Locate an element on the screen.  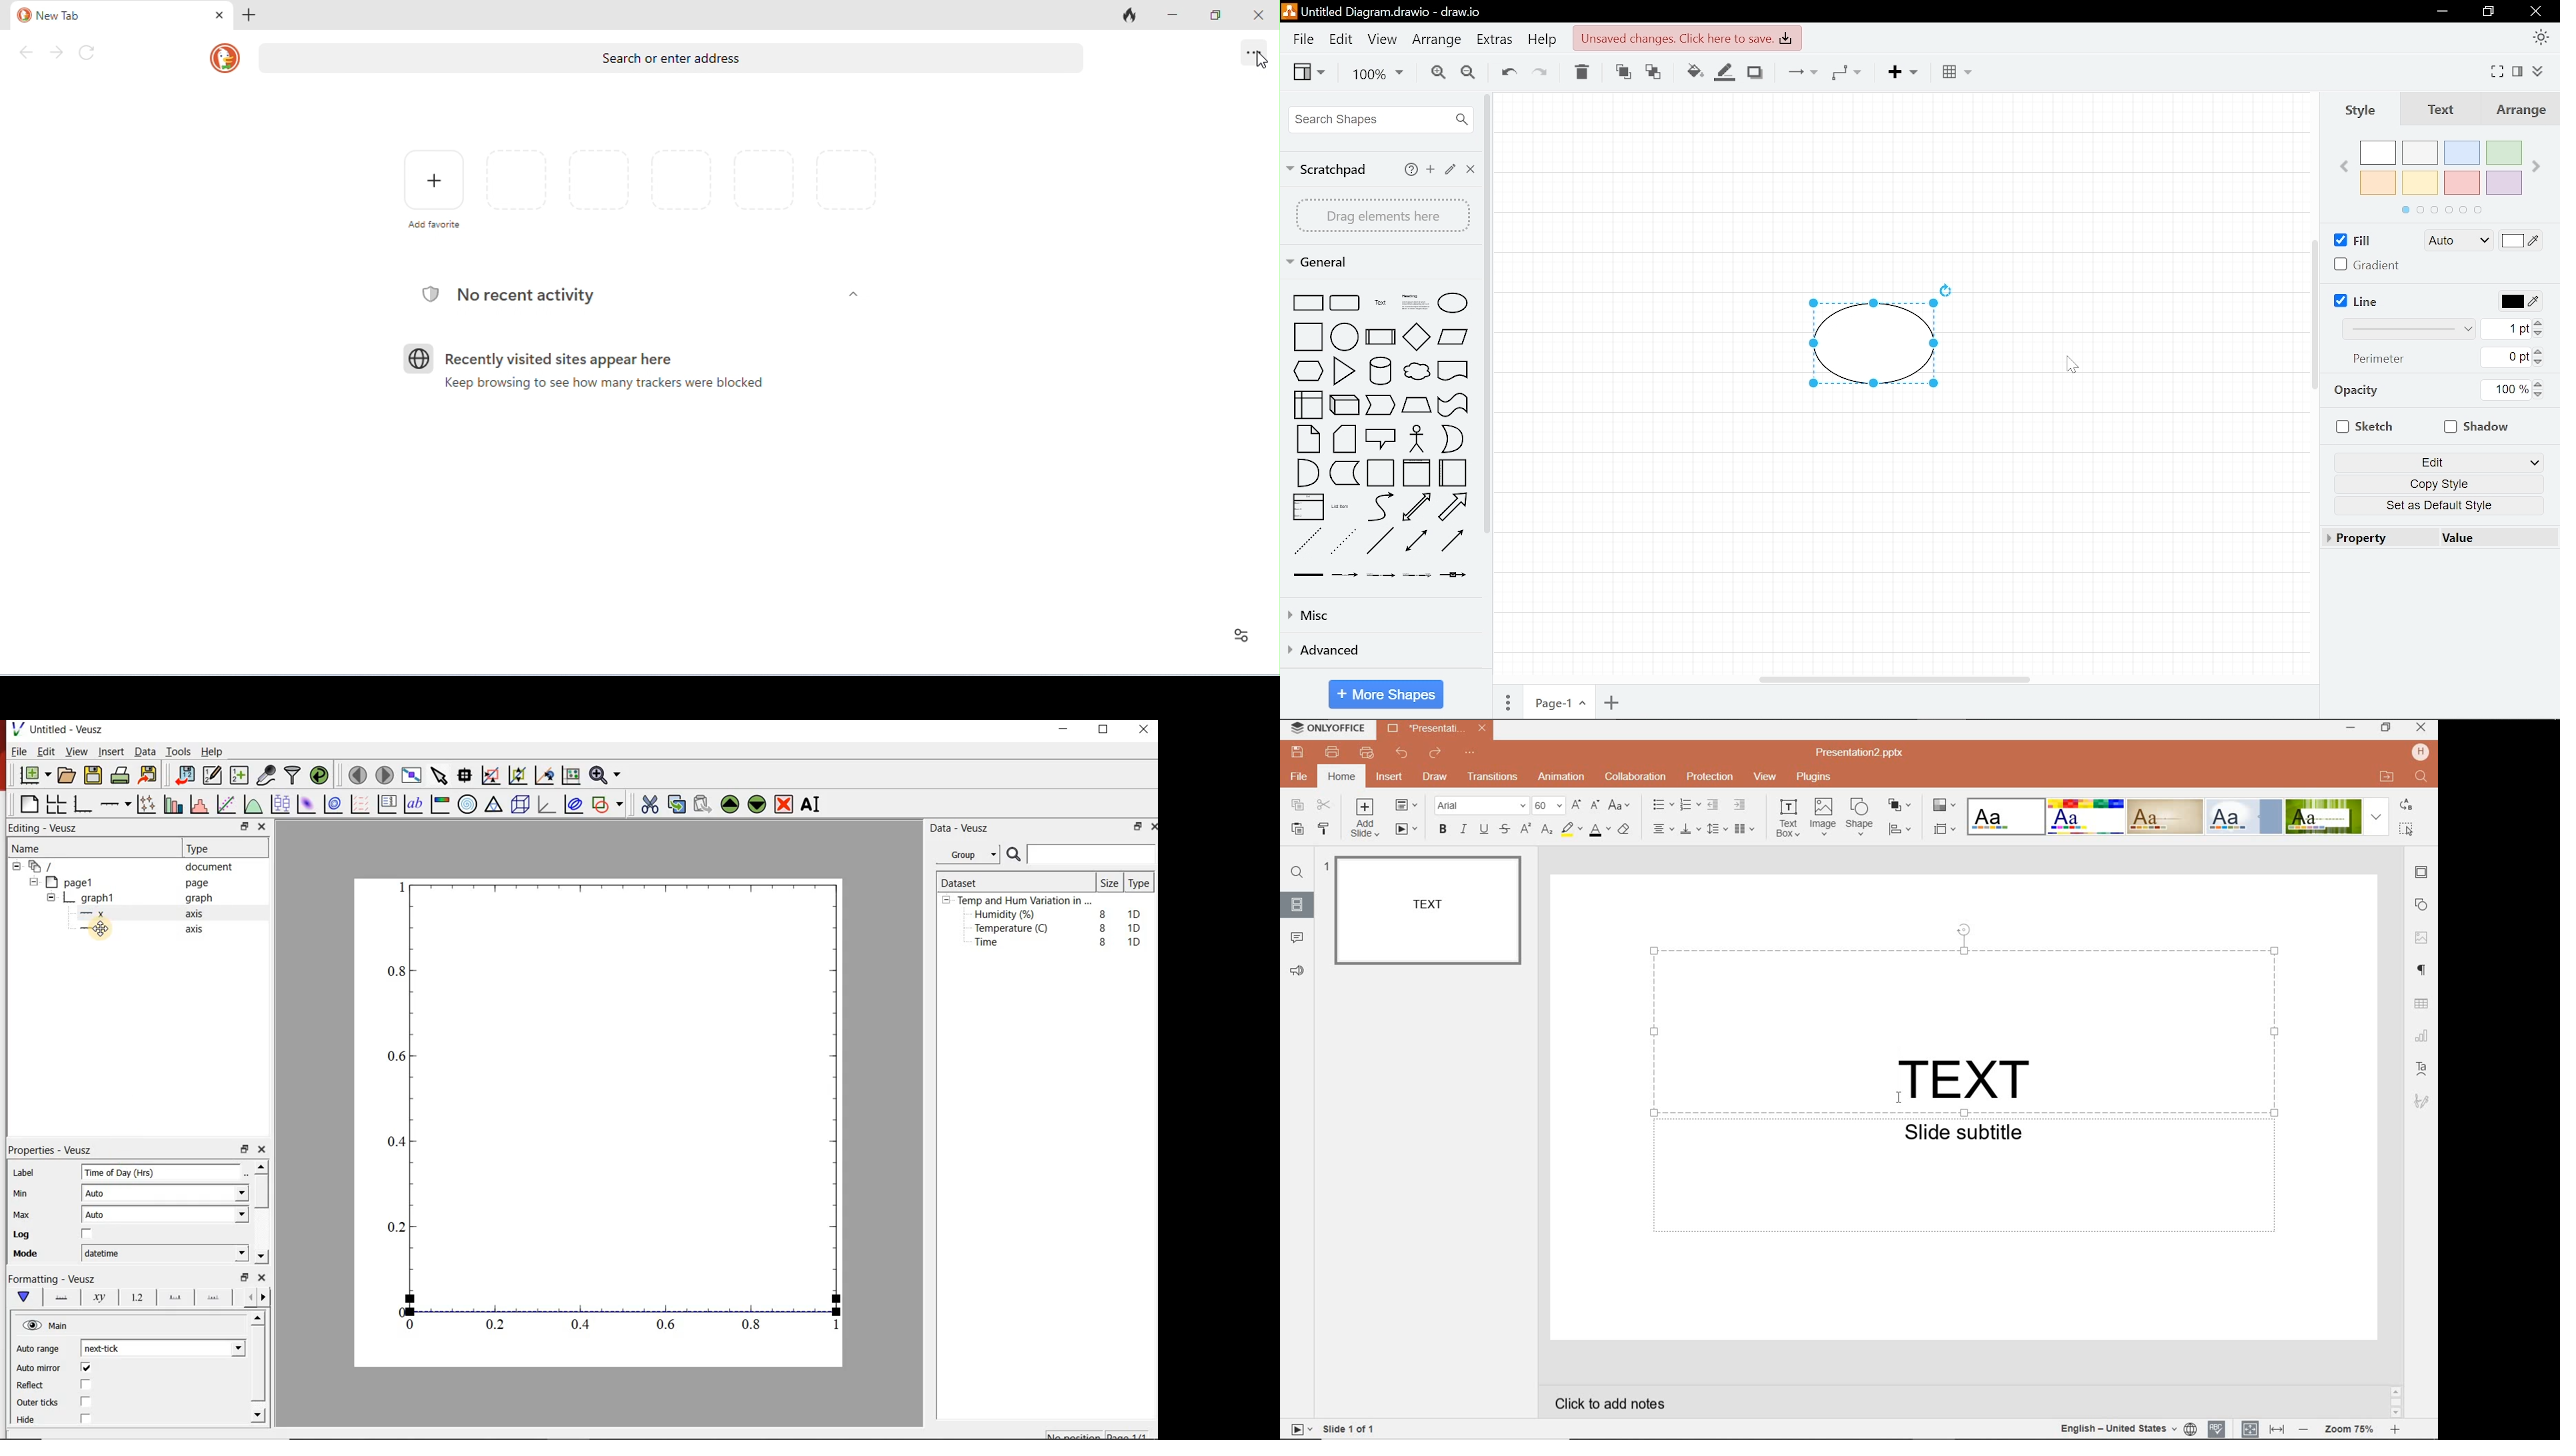
Shadow is located at coordinates (2472, 425).